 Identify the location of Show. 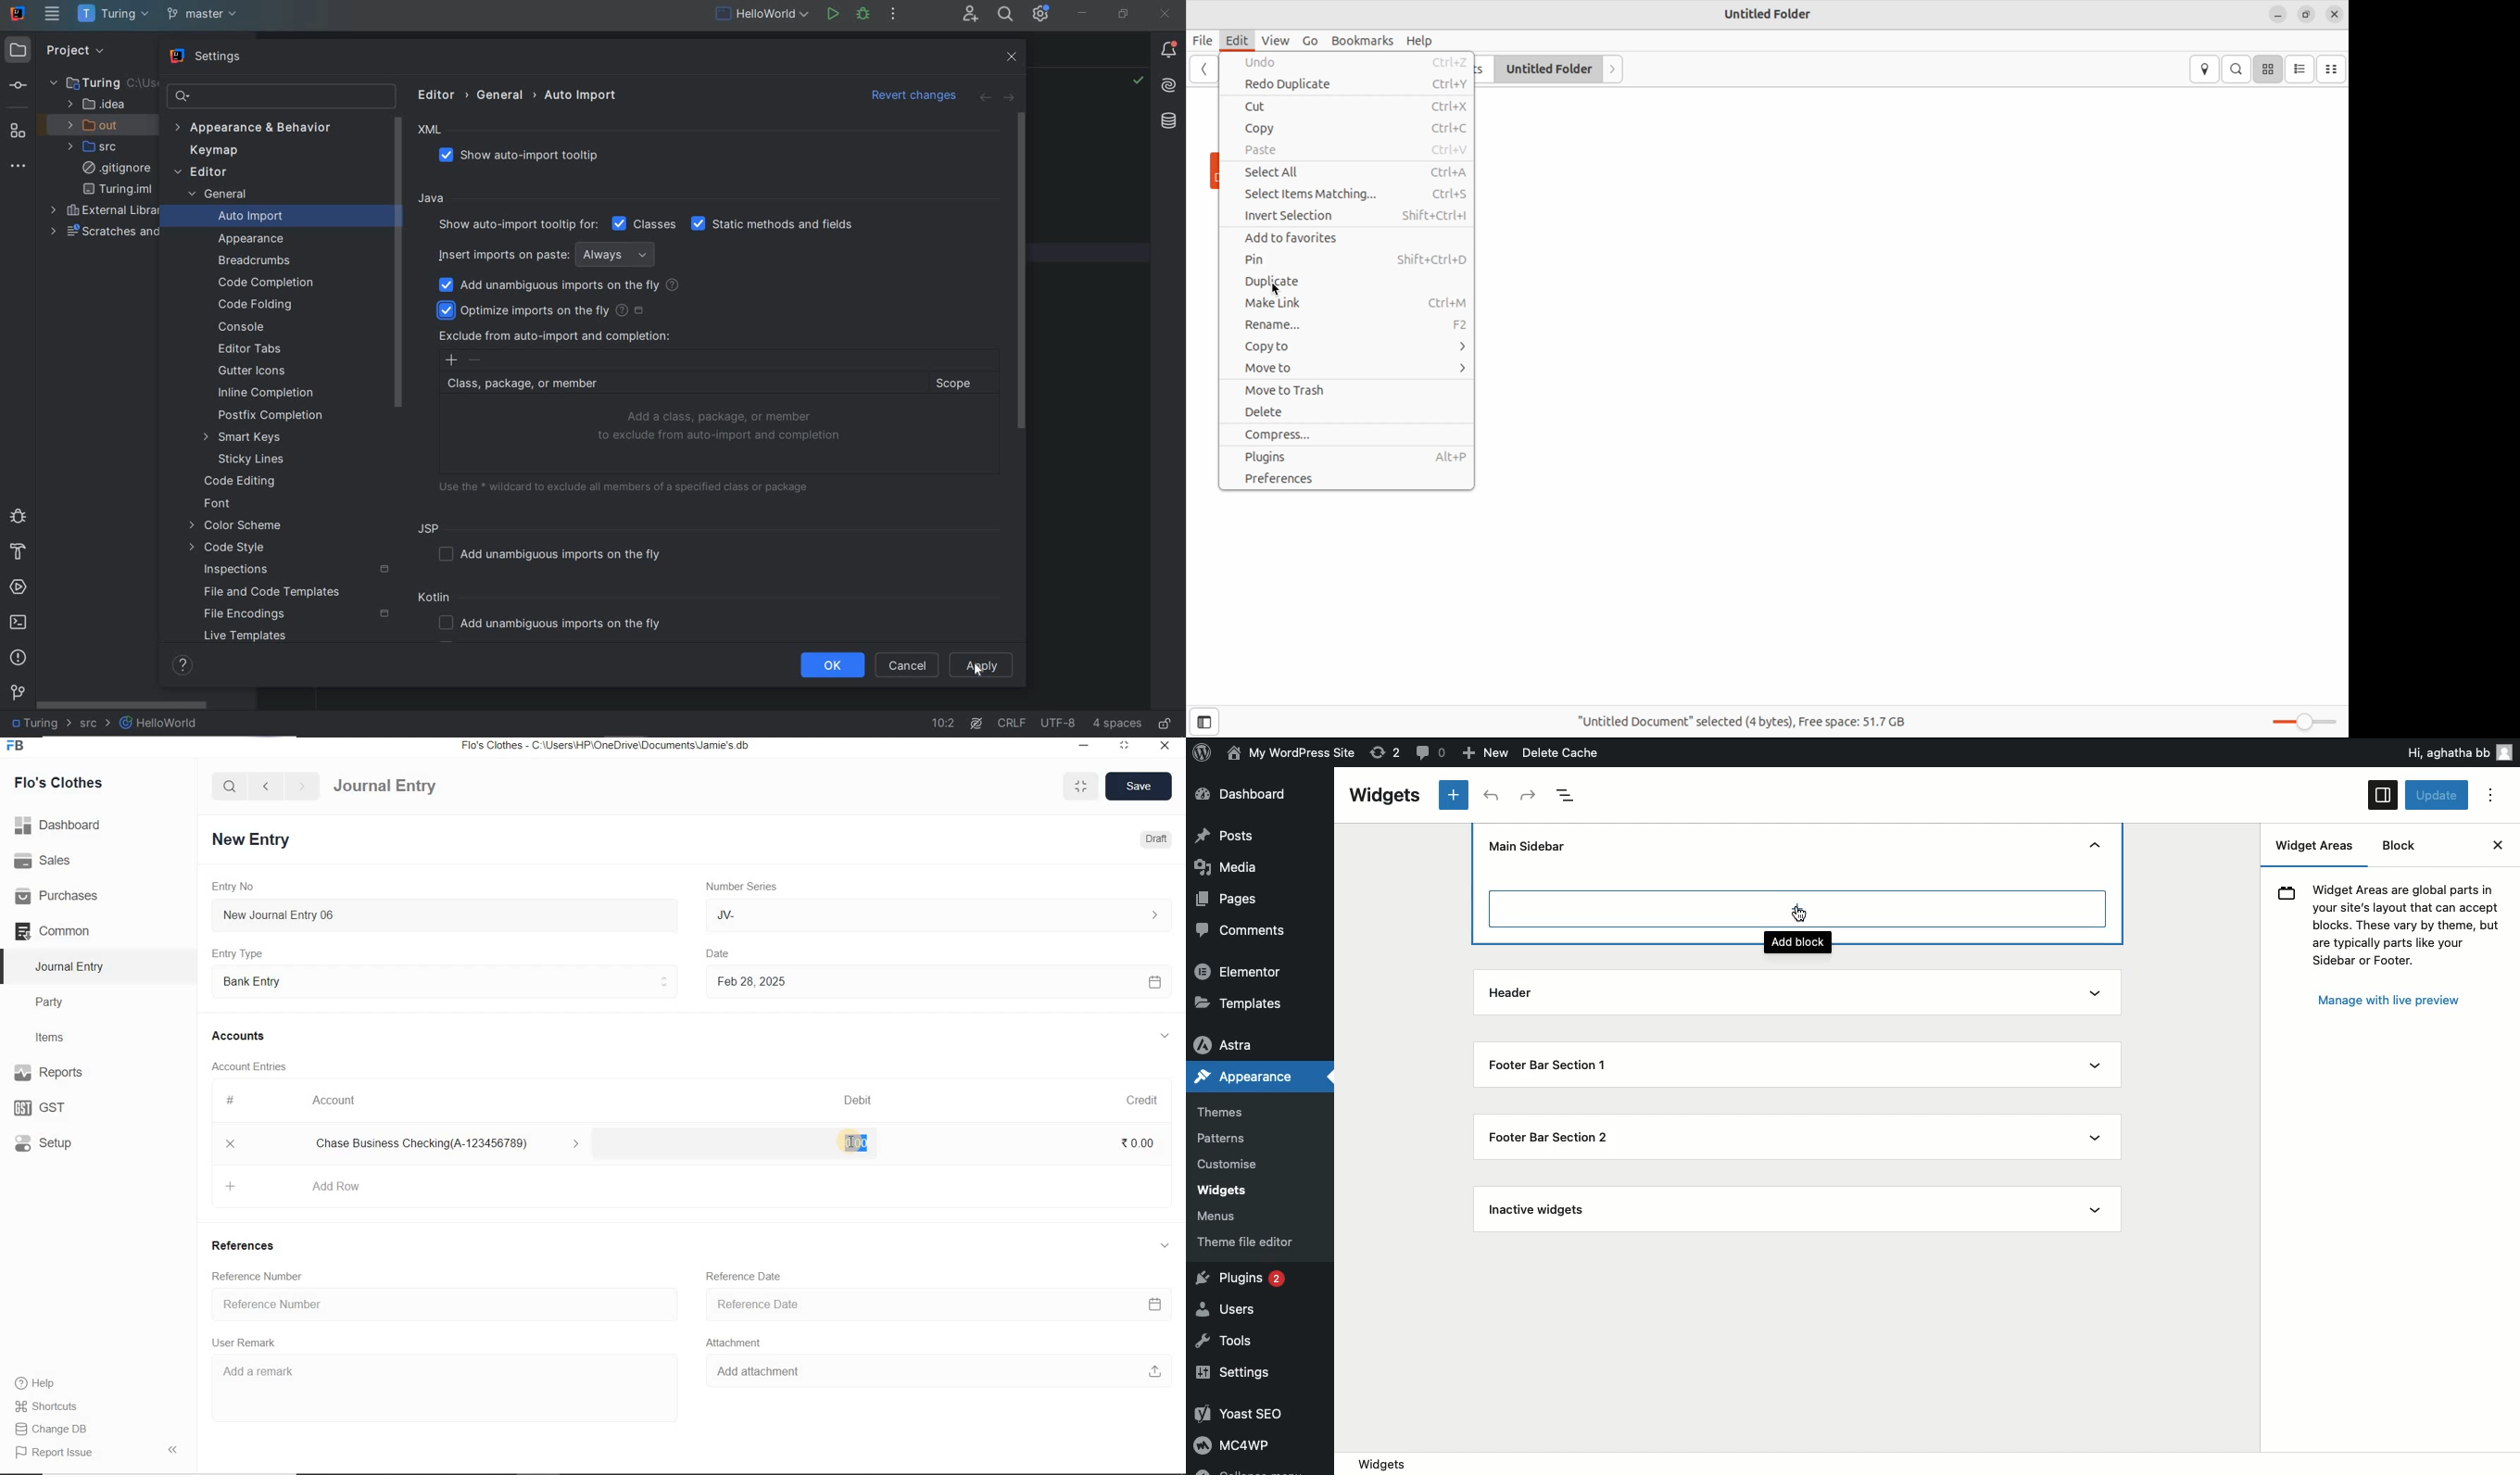
(2098, 1100).